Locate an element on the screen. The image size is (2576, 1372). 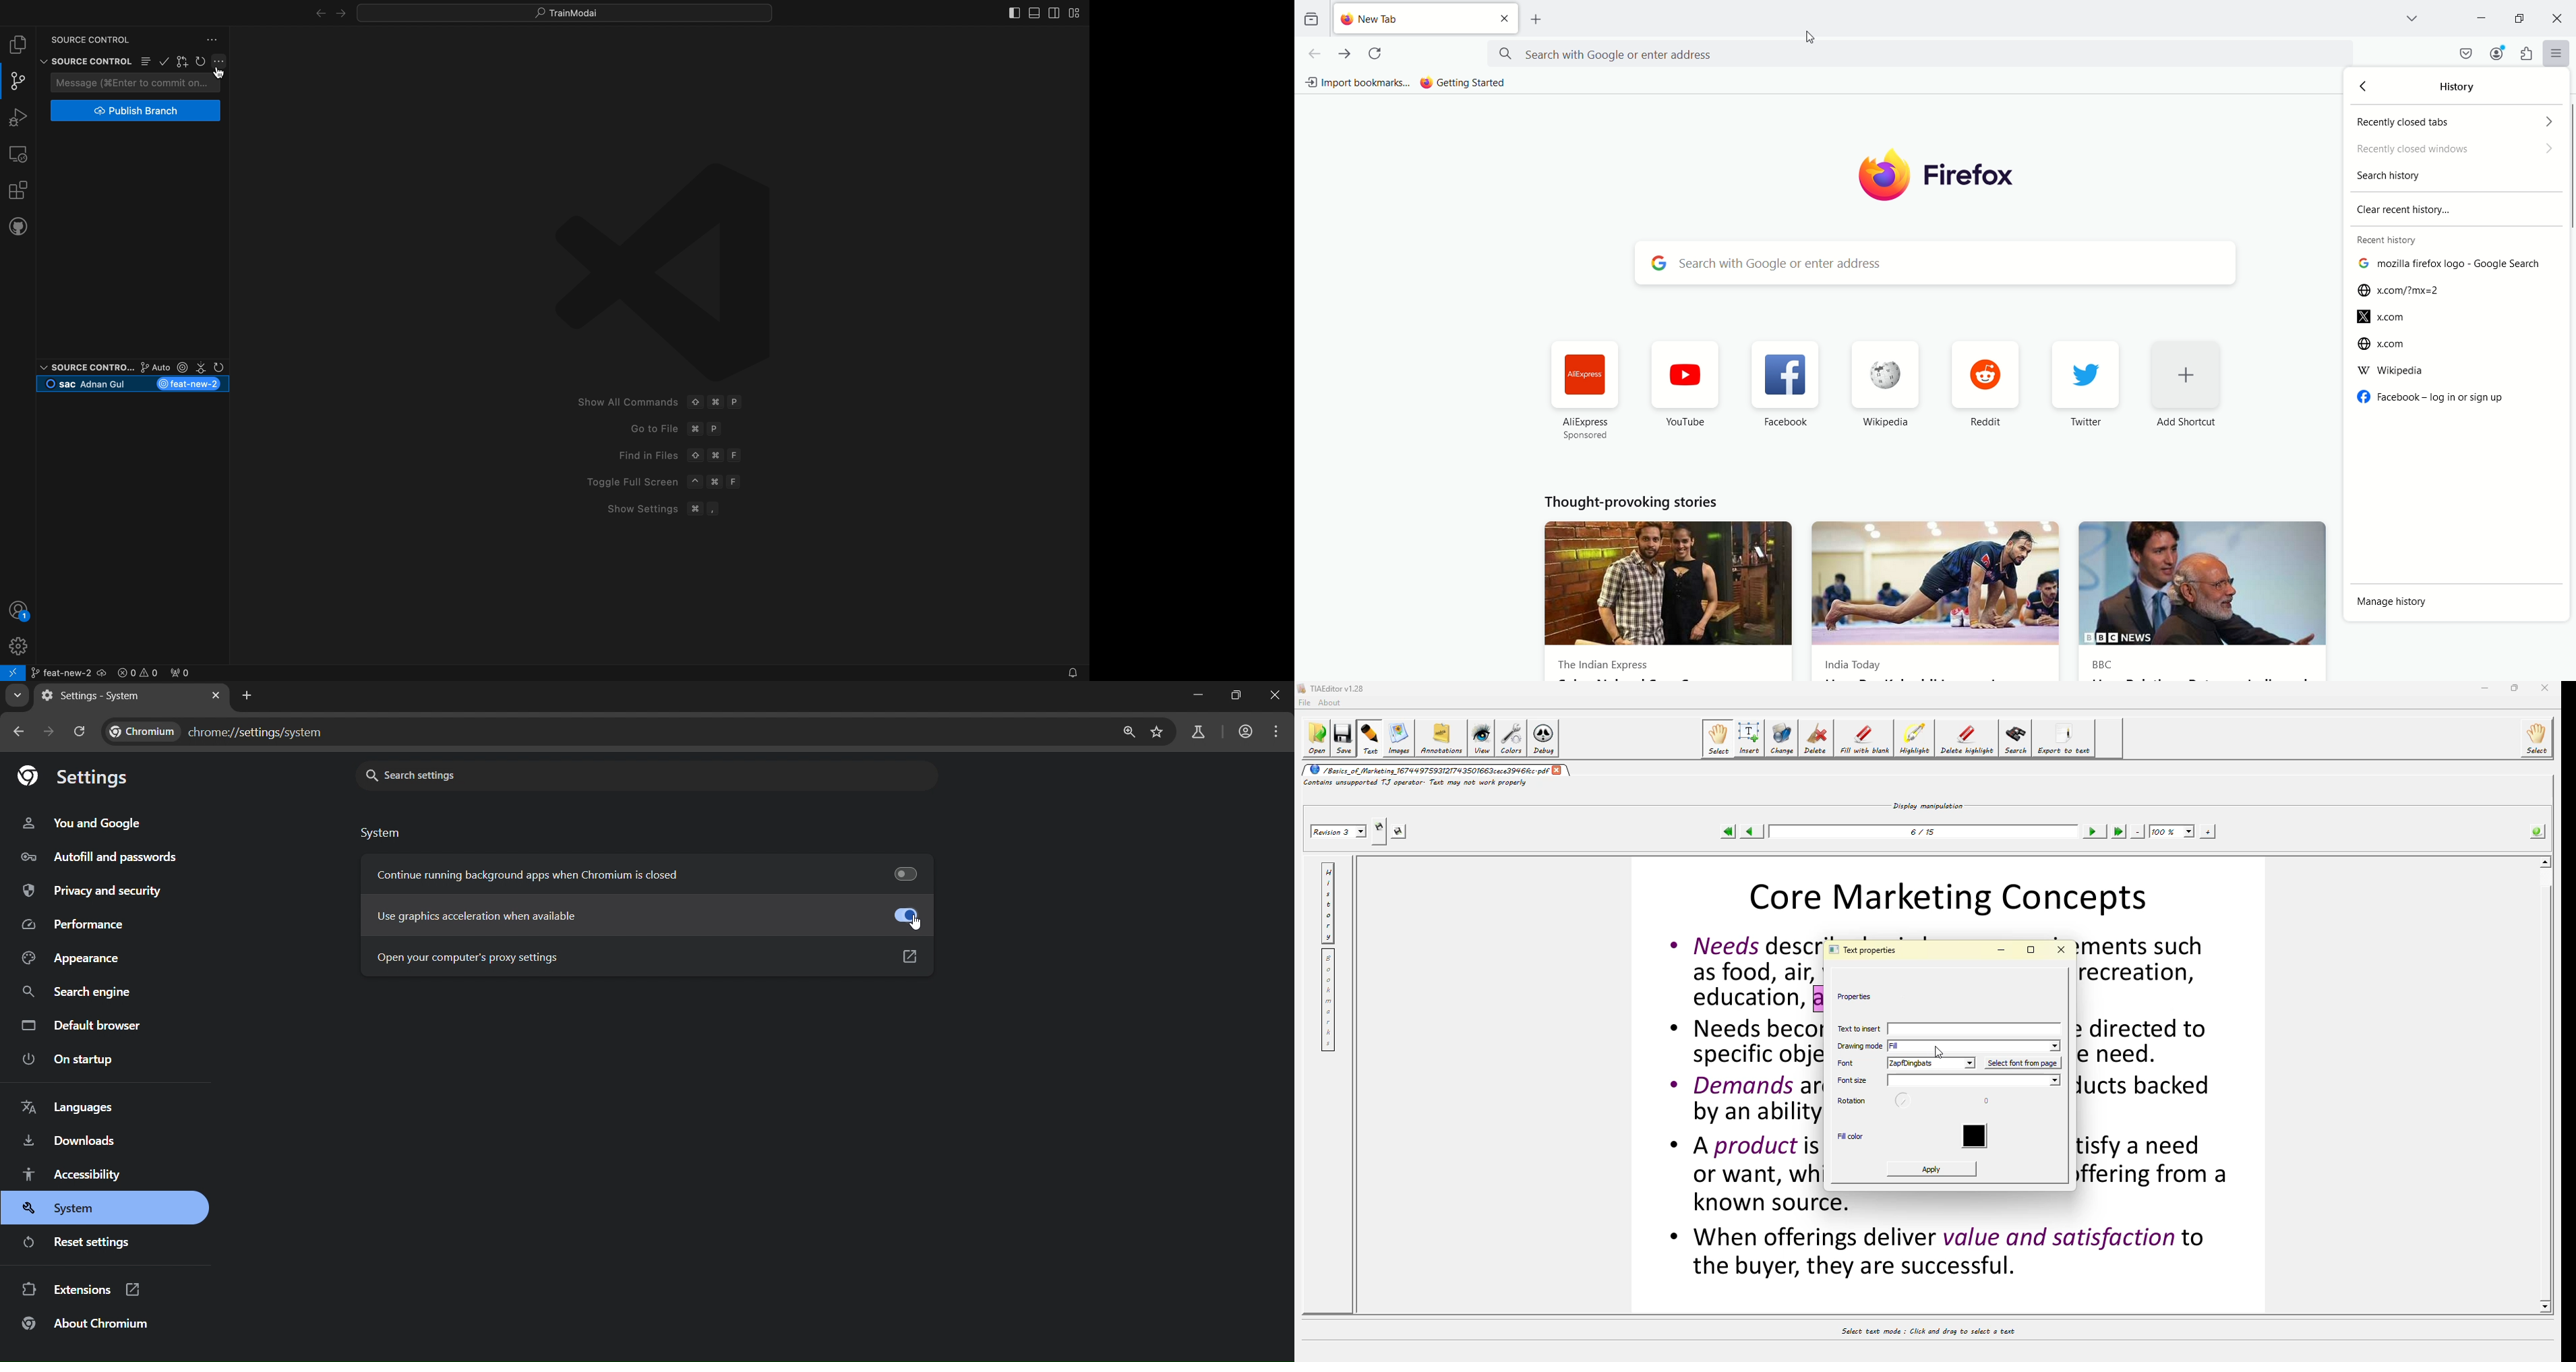
save to pocket is located at coordinates (2462, 53).